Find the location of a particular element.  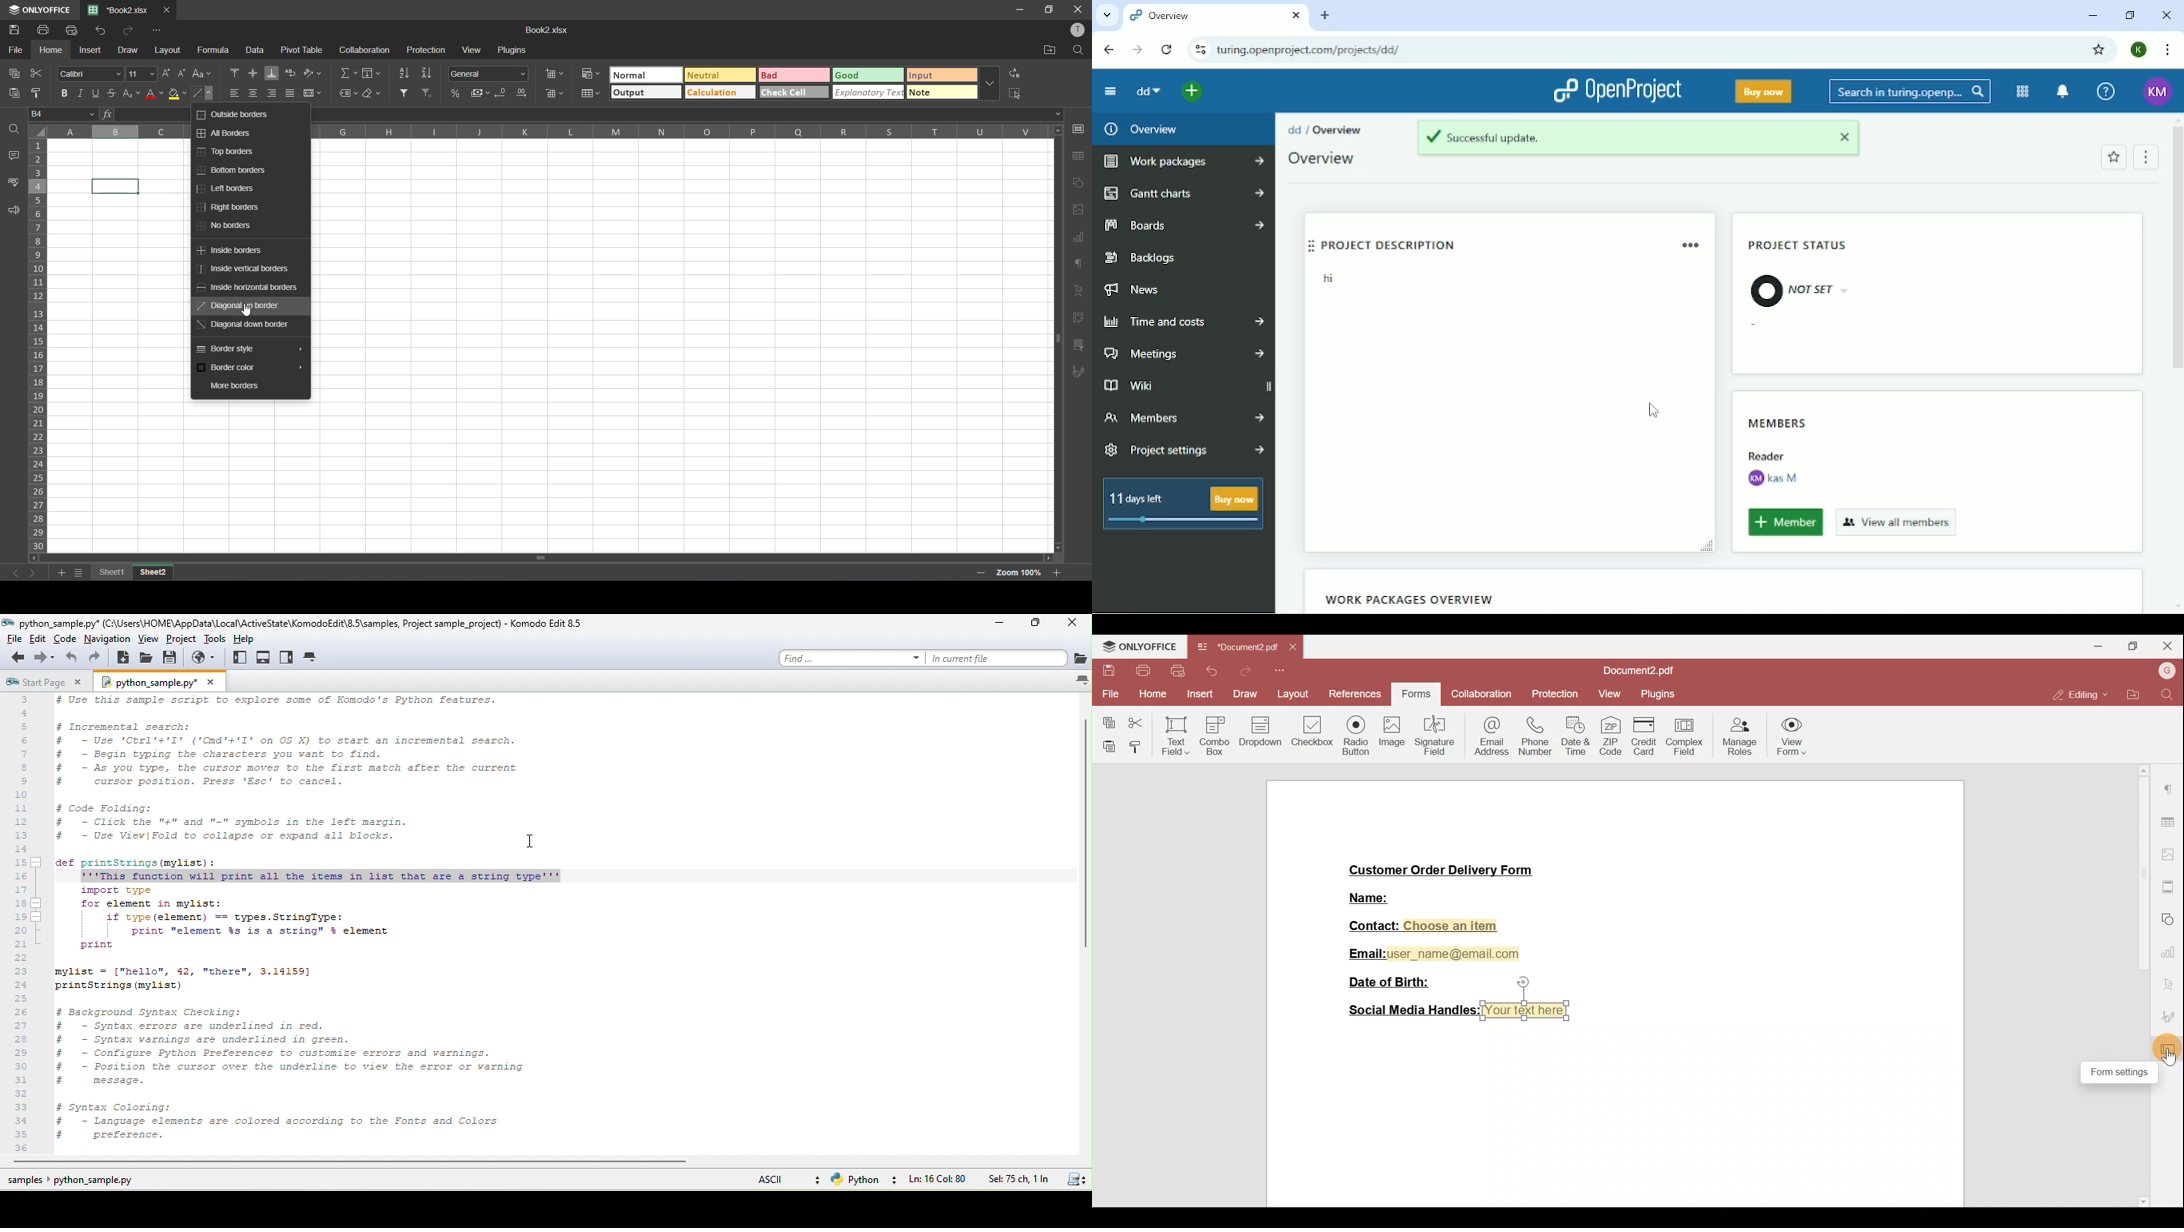

Successful update. is located at coordinates (1610, 137).